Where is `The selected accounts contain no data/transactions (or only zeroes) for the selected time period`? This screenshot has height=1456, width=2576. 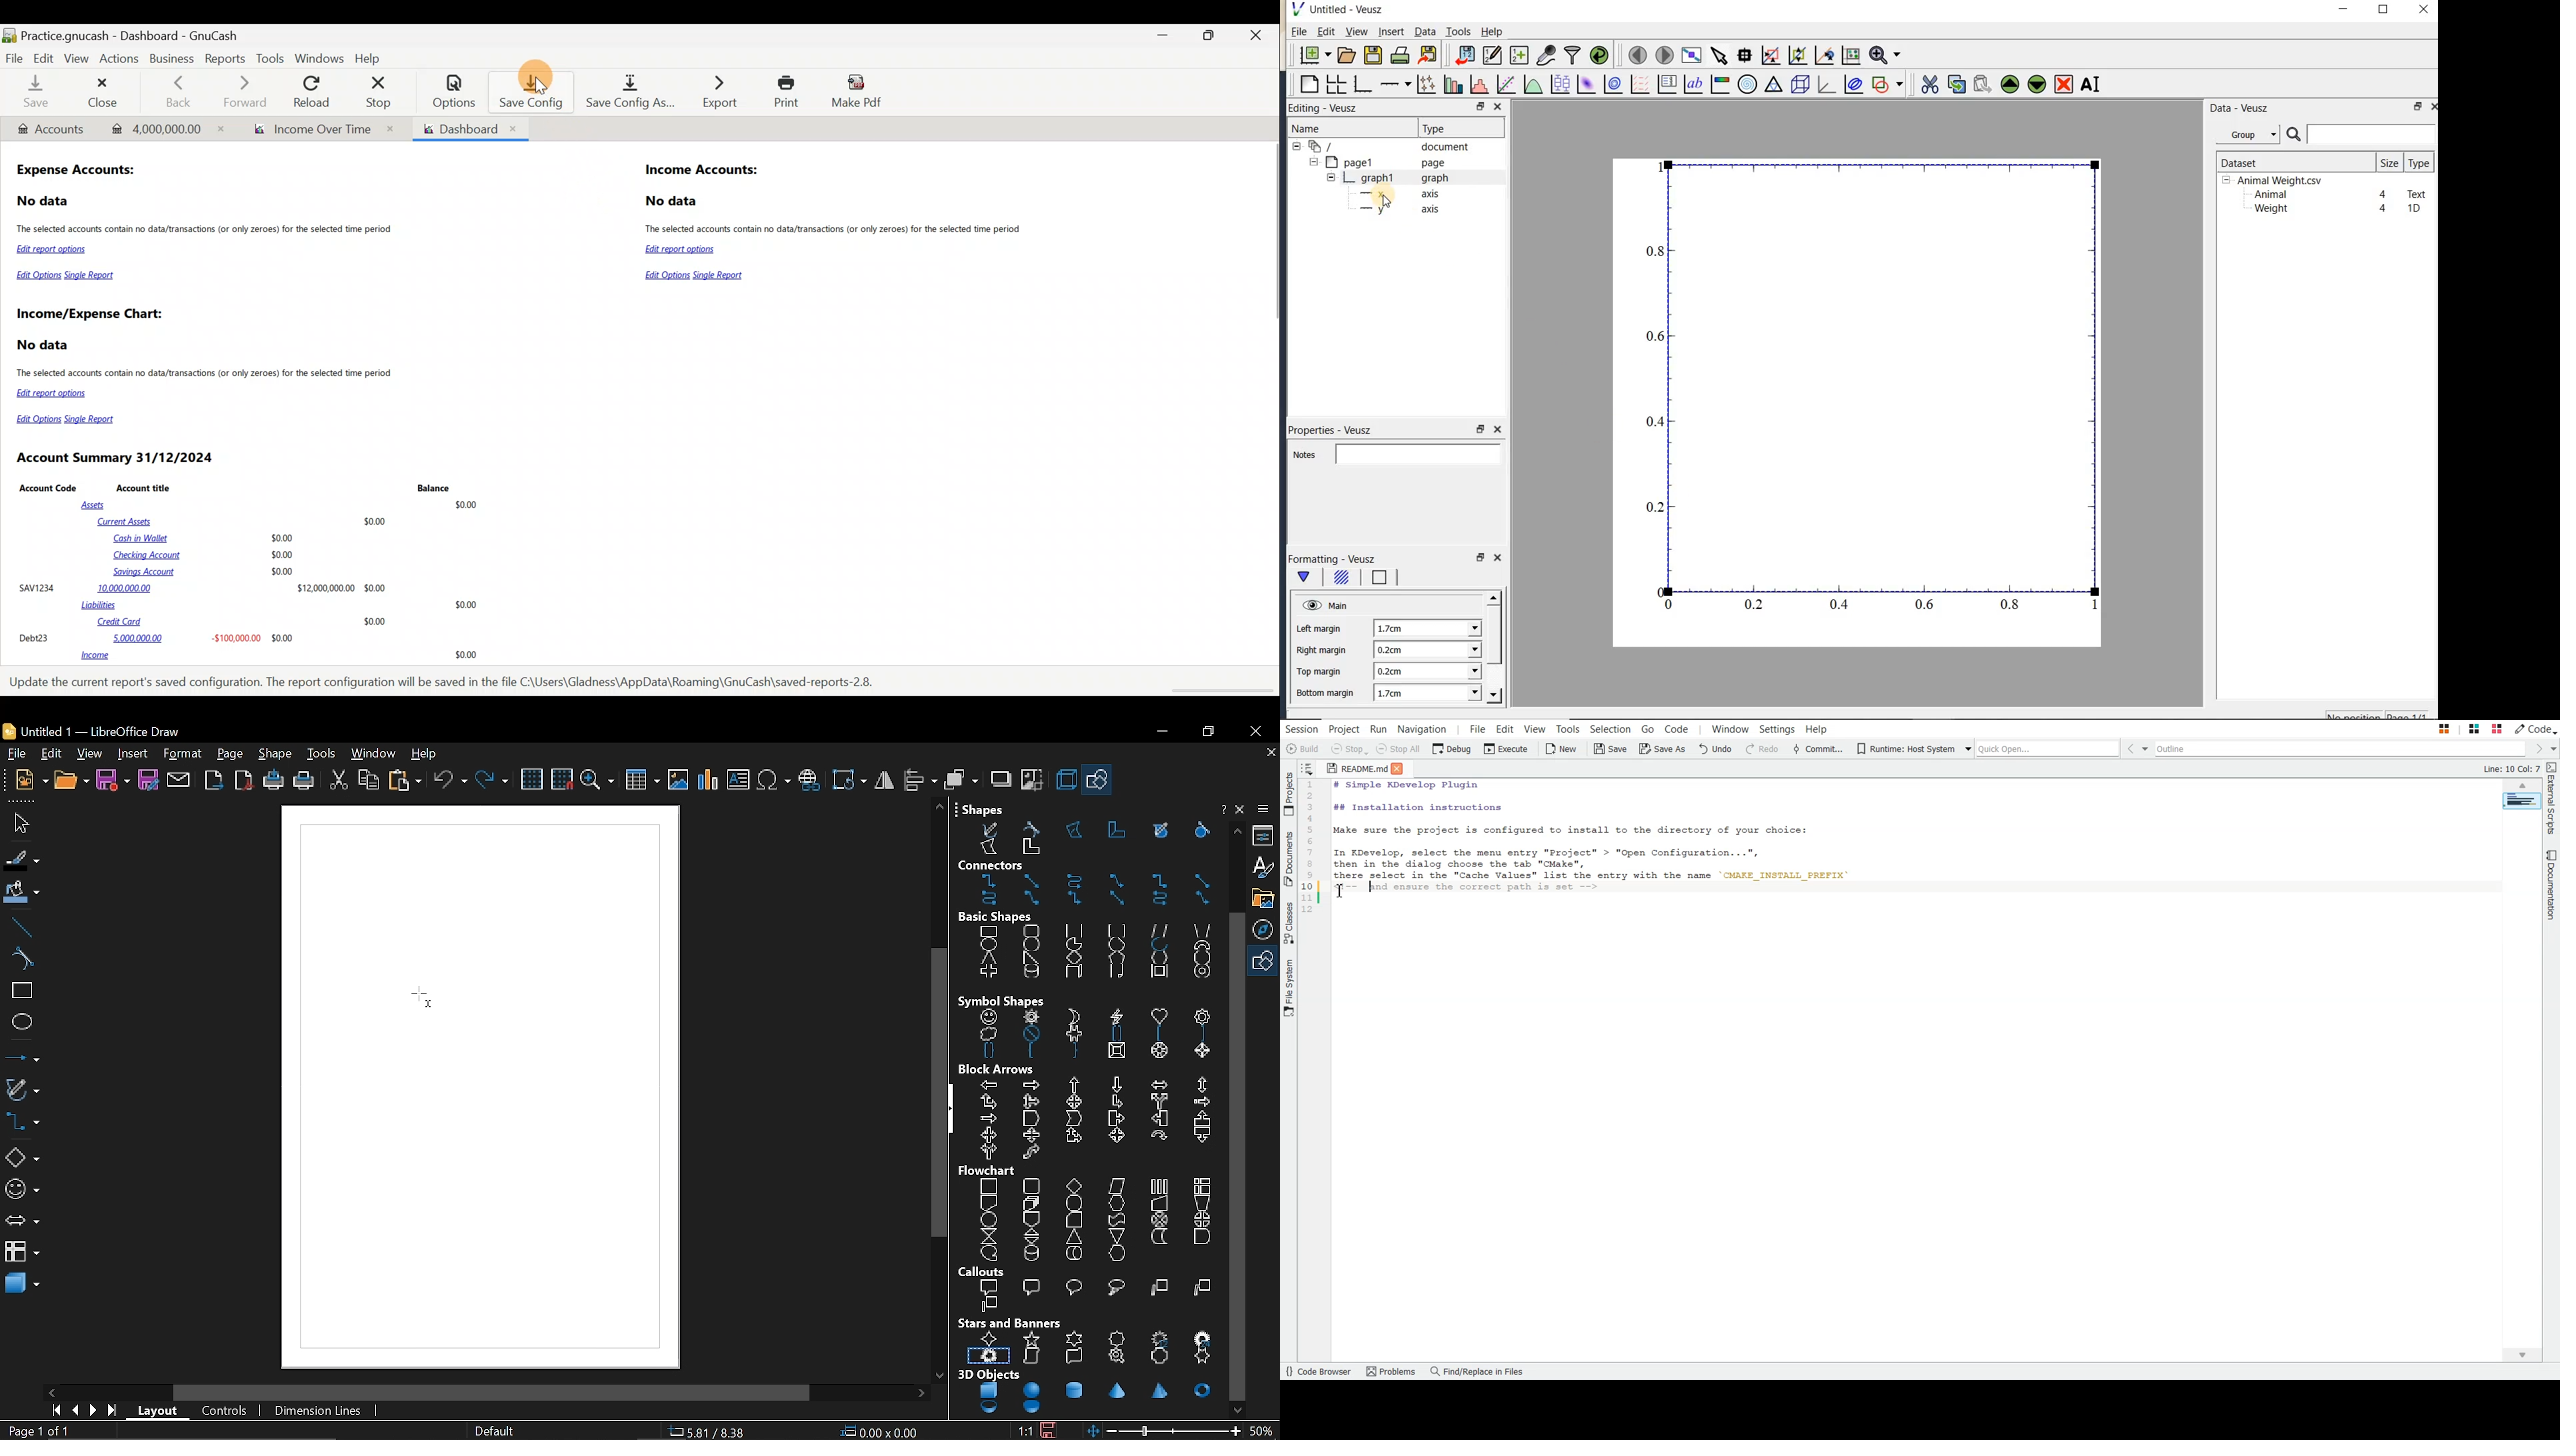 The selected accounts contain no data/transactions (or only zeroes) for the selected time period is located at coordinates (206, 375).